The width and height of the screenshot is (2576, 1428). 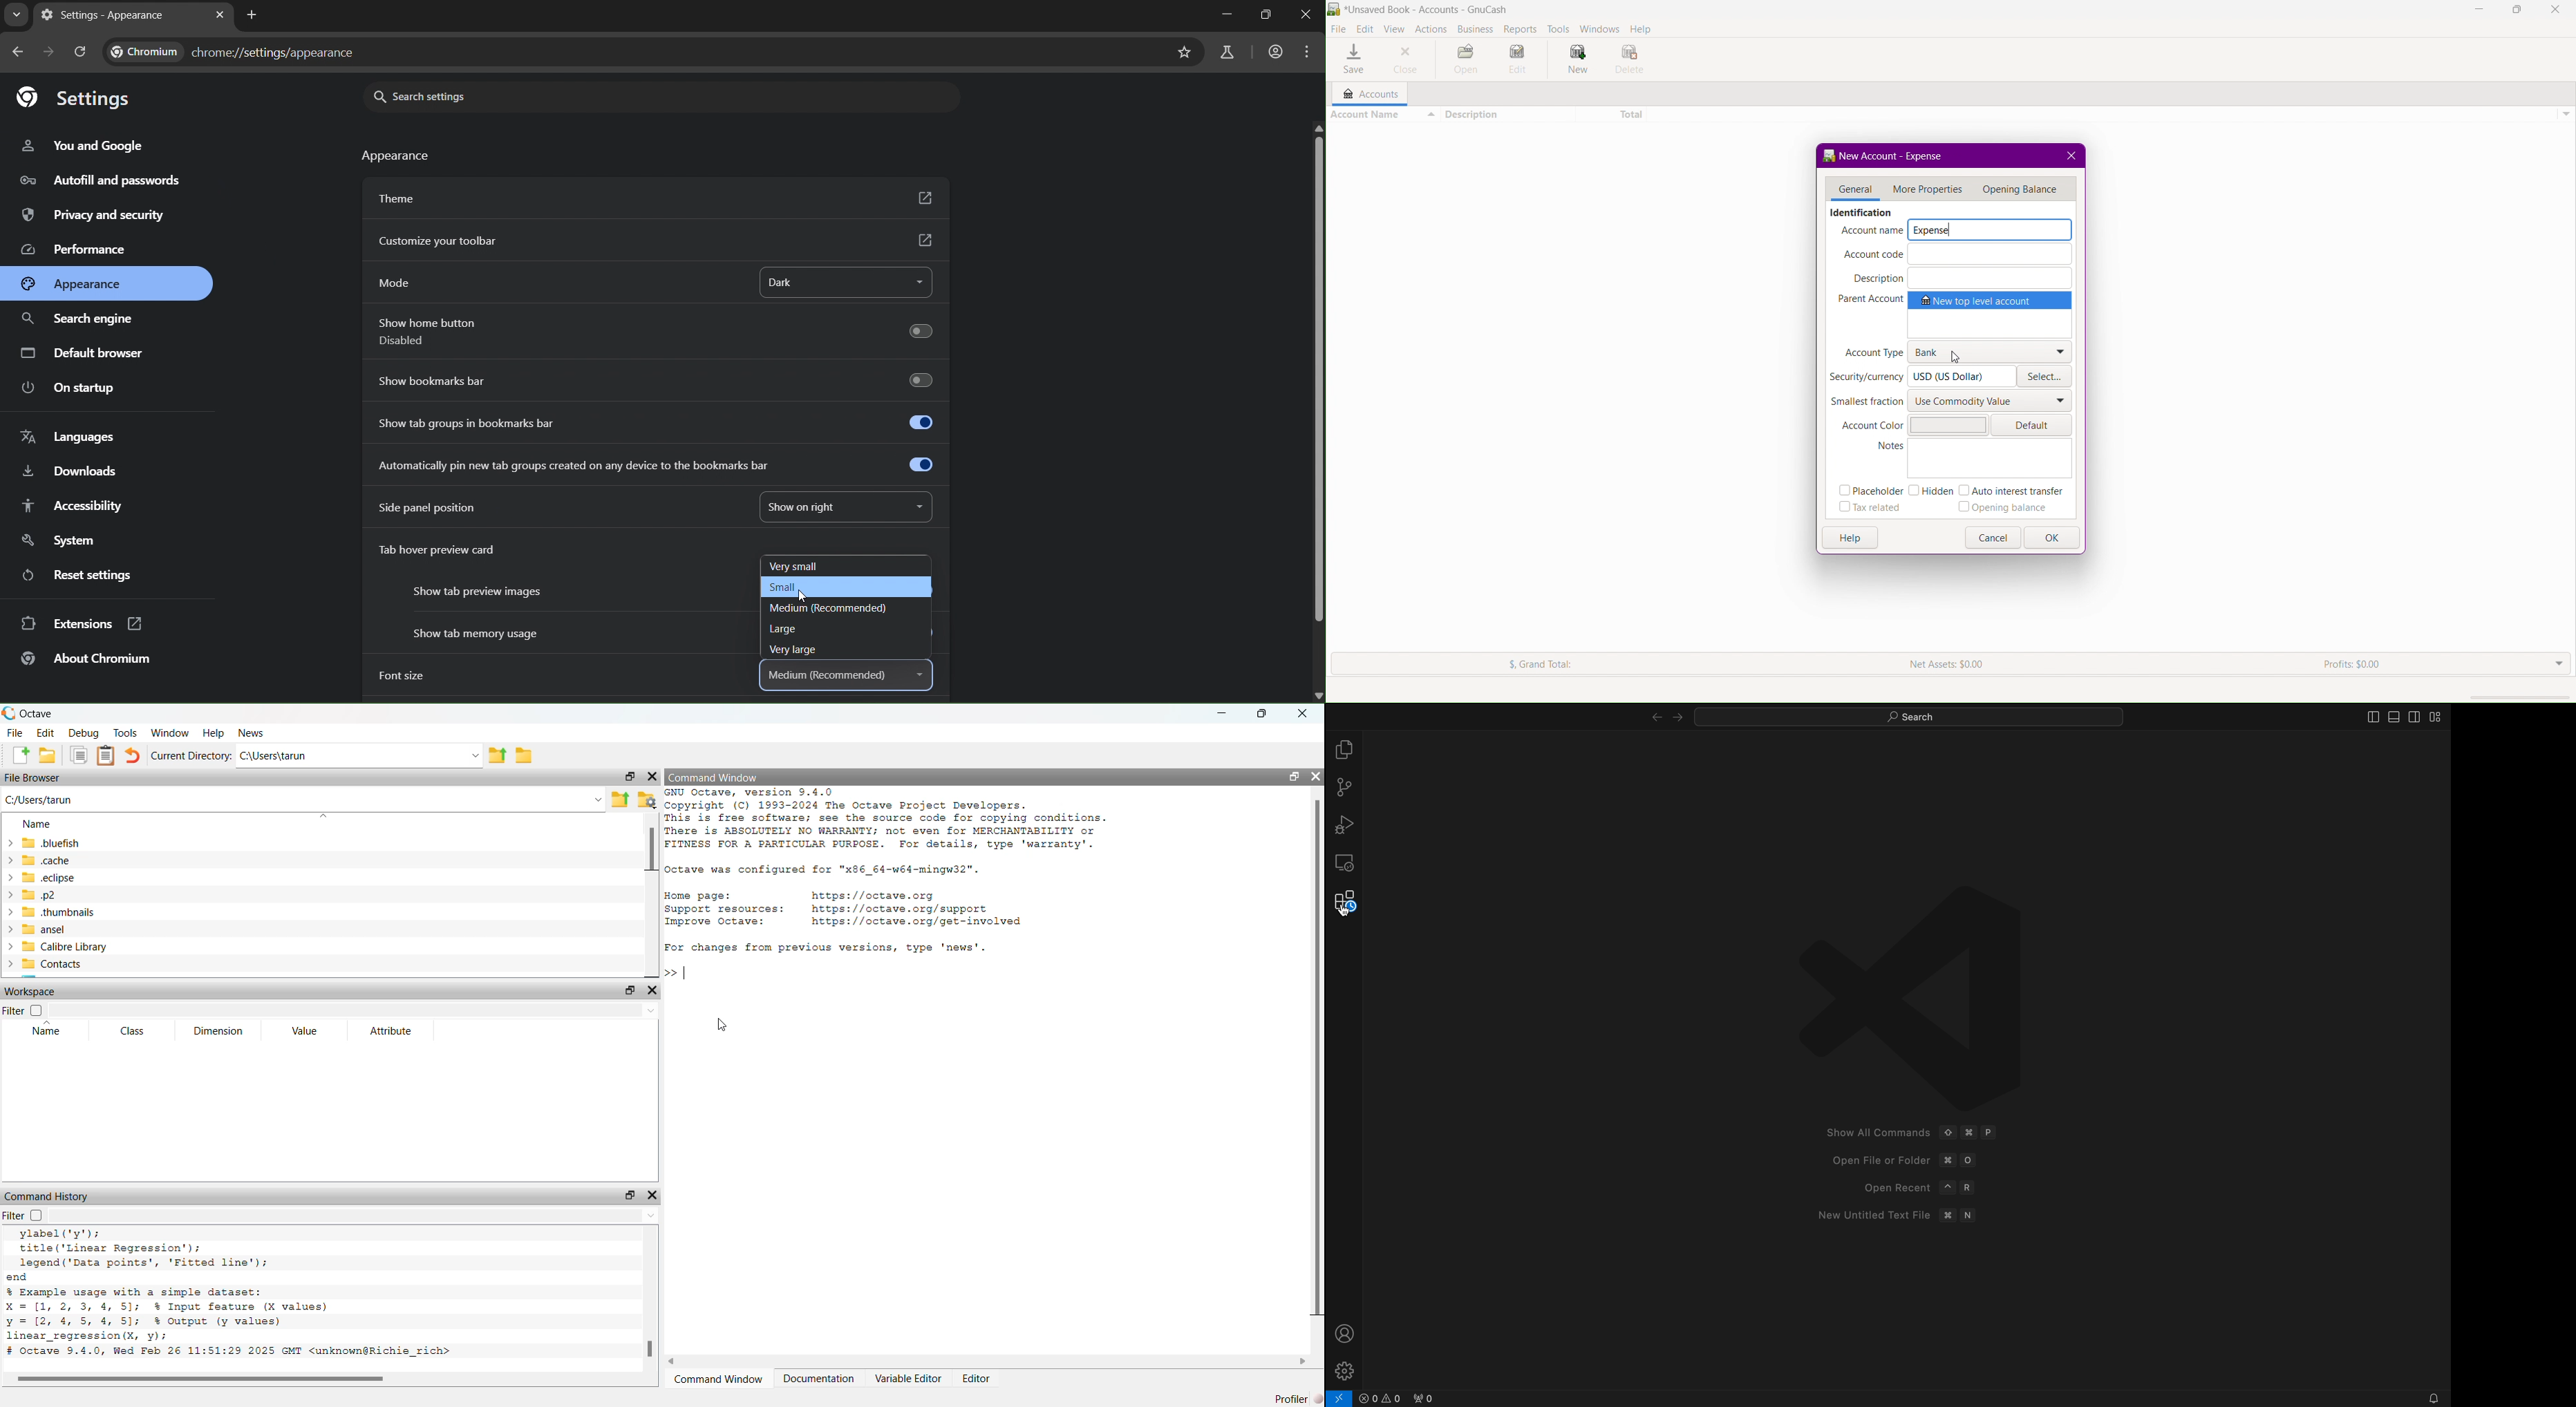 What do you see at coordinates (1309, 712) in the screenshot?
I see `close` at bounding box center [1309, 712].